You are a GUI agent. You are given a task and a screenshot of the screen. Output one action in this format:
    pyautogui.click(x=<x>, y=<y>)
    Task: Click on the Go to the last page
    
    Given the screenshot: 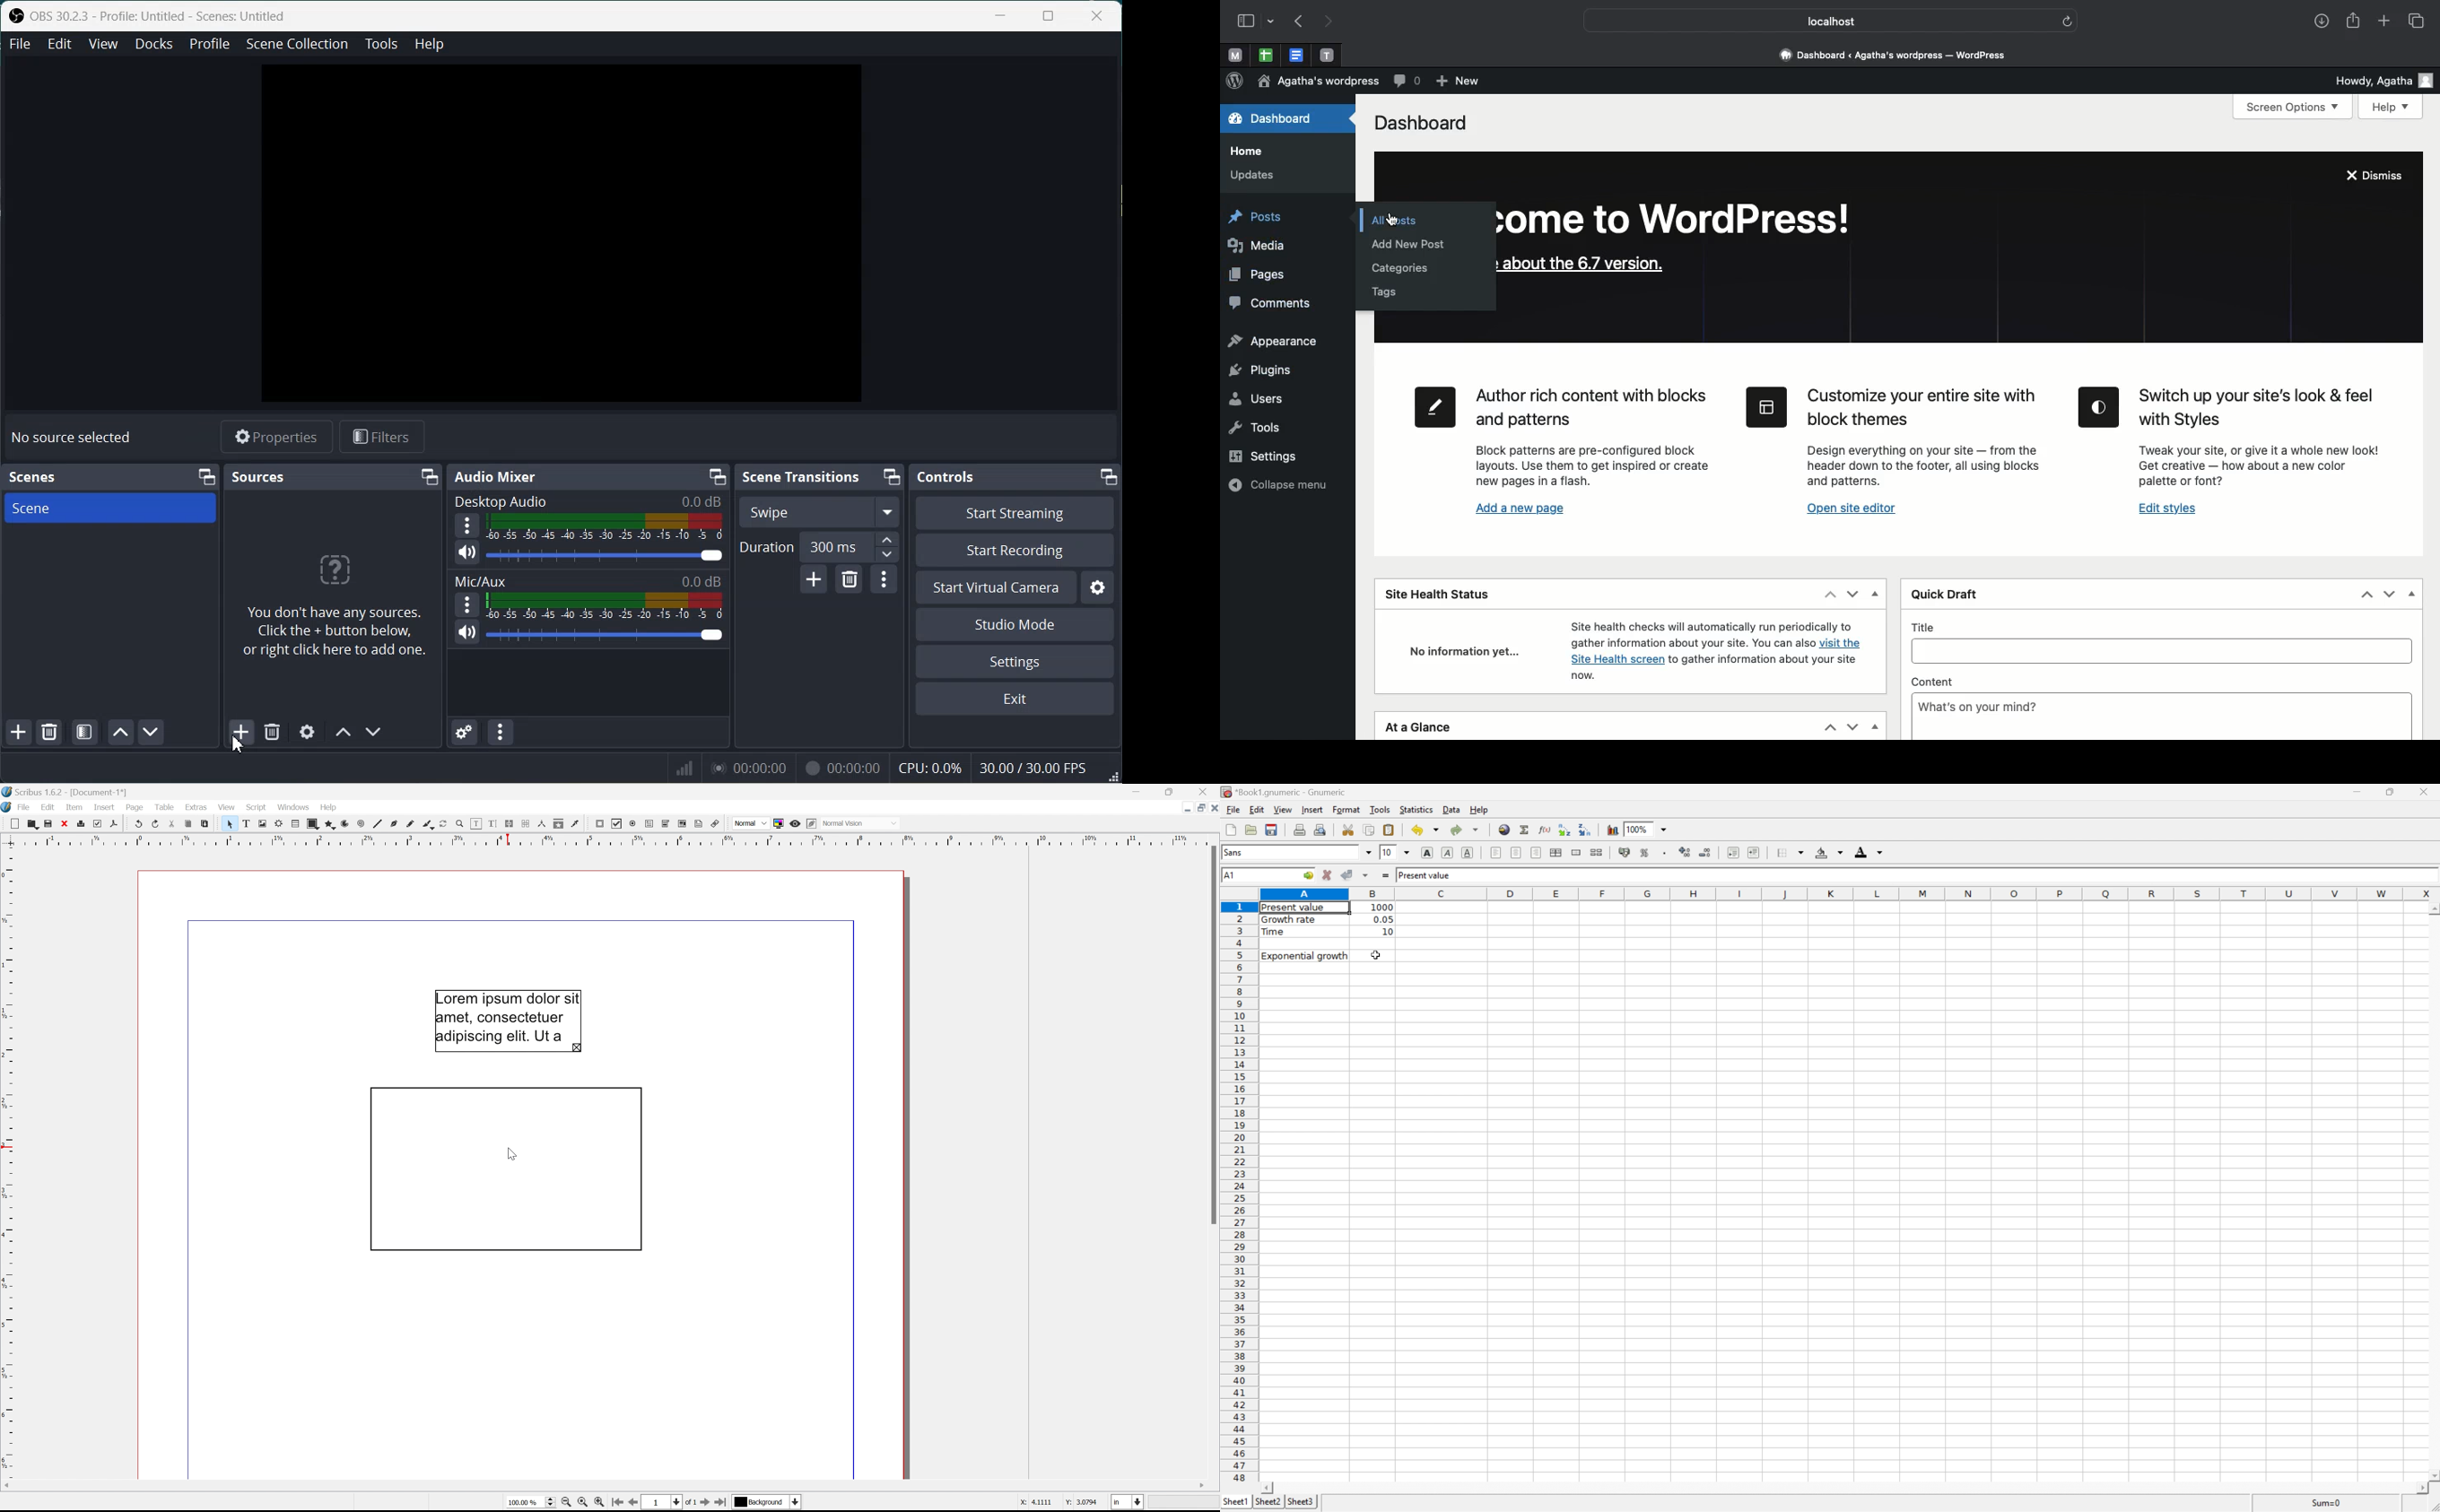 What is the action you would take?
    pyautogui.click(x=723, y=1503)
    